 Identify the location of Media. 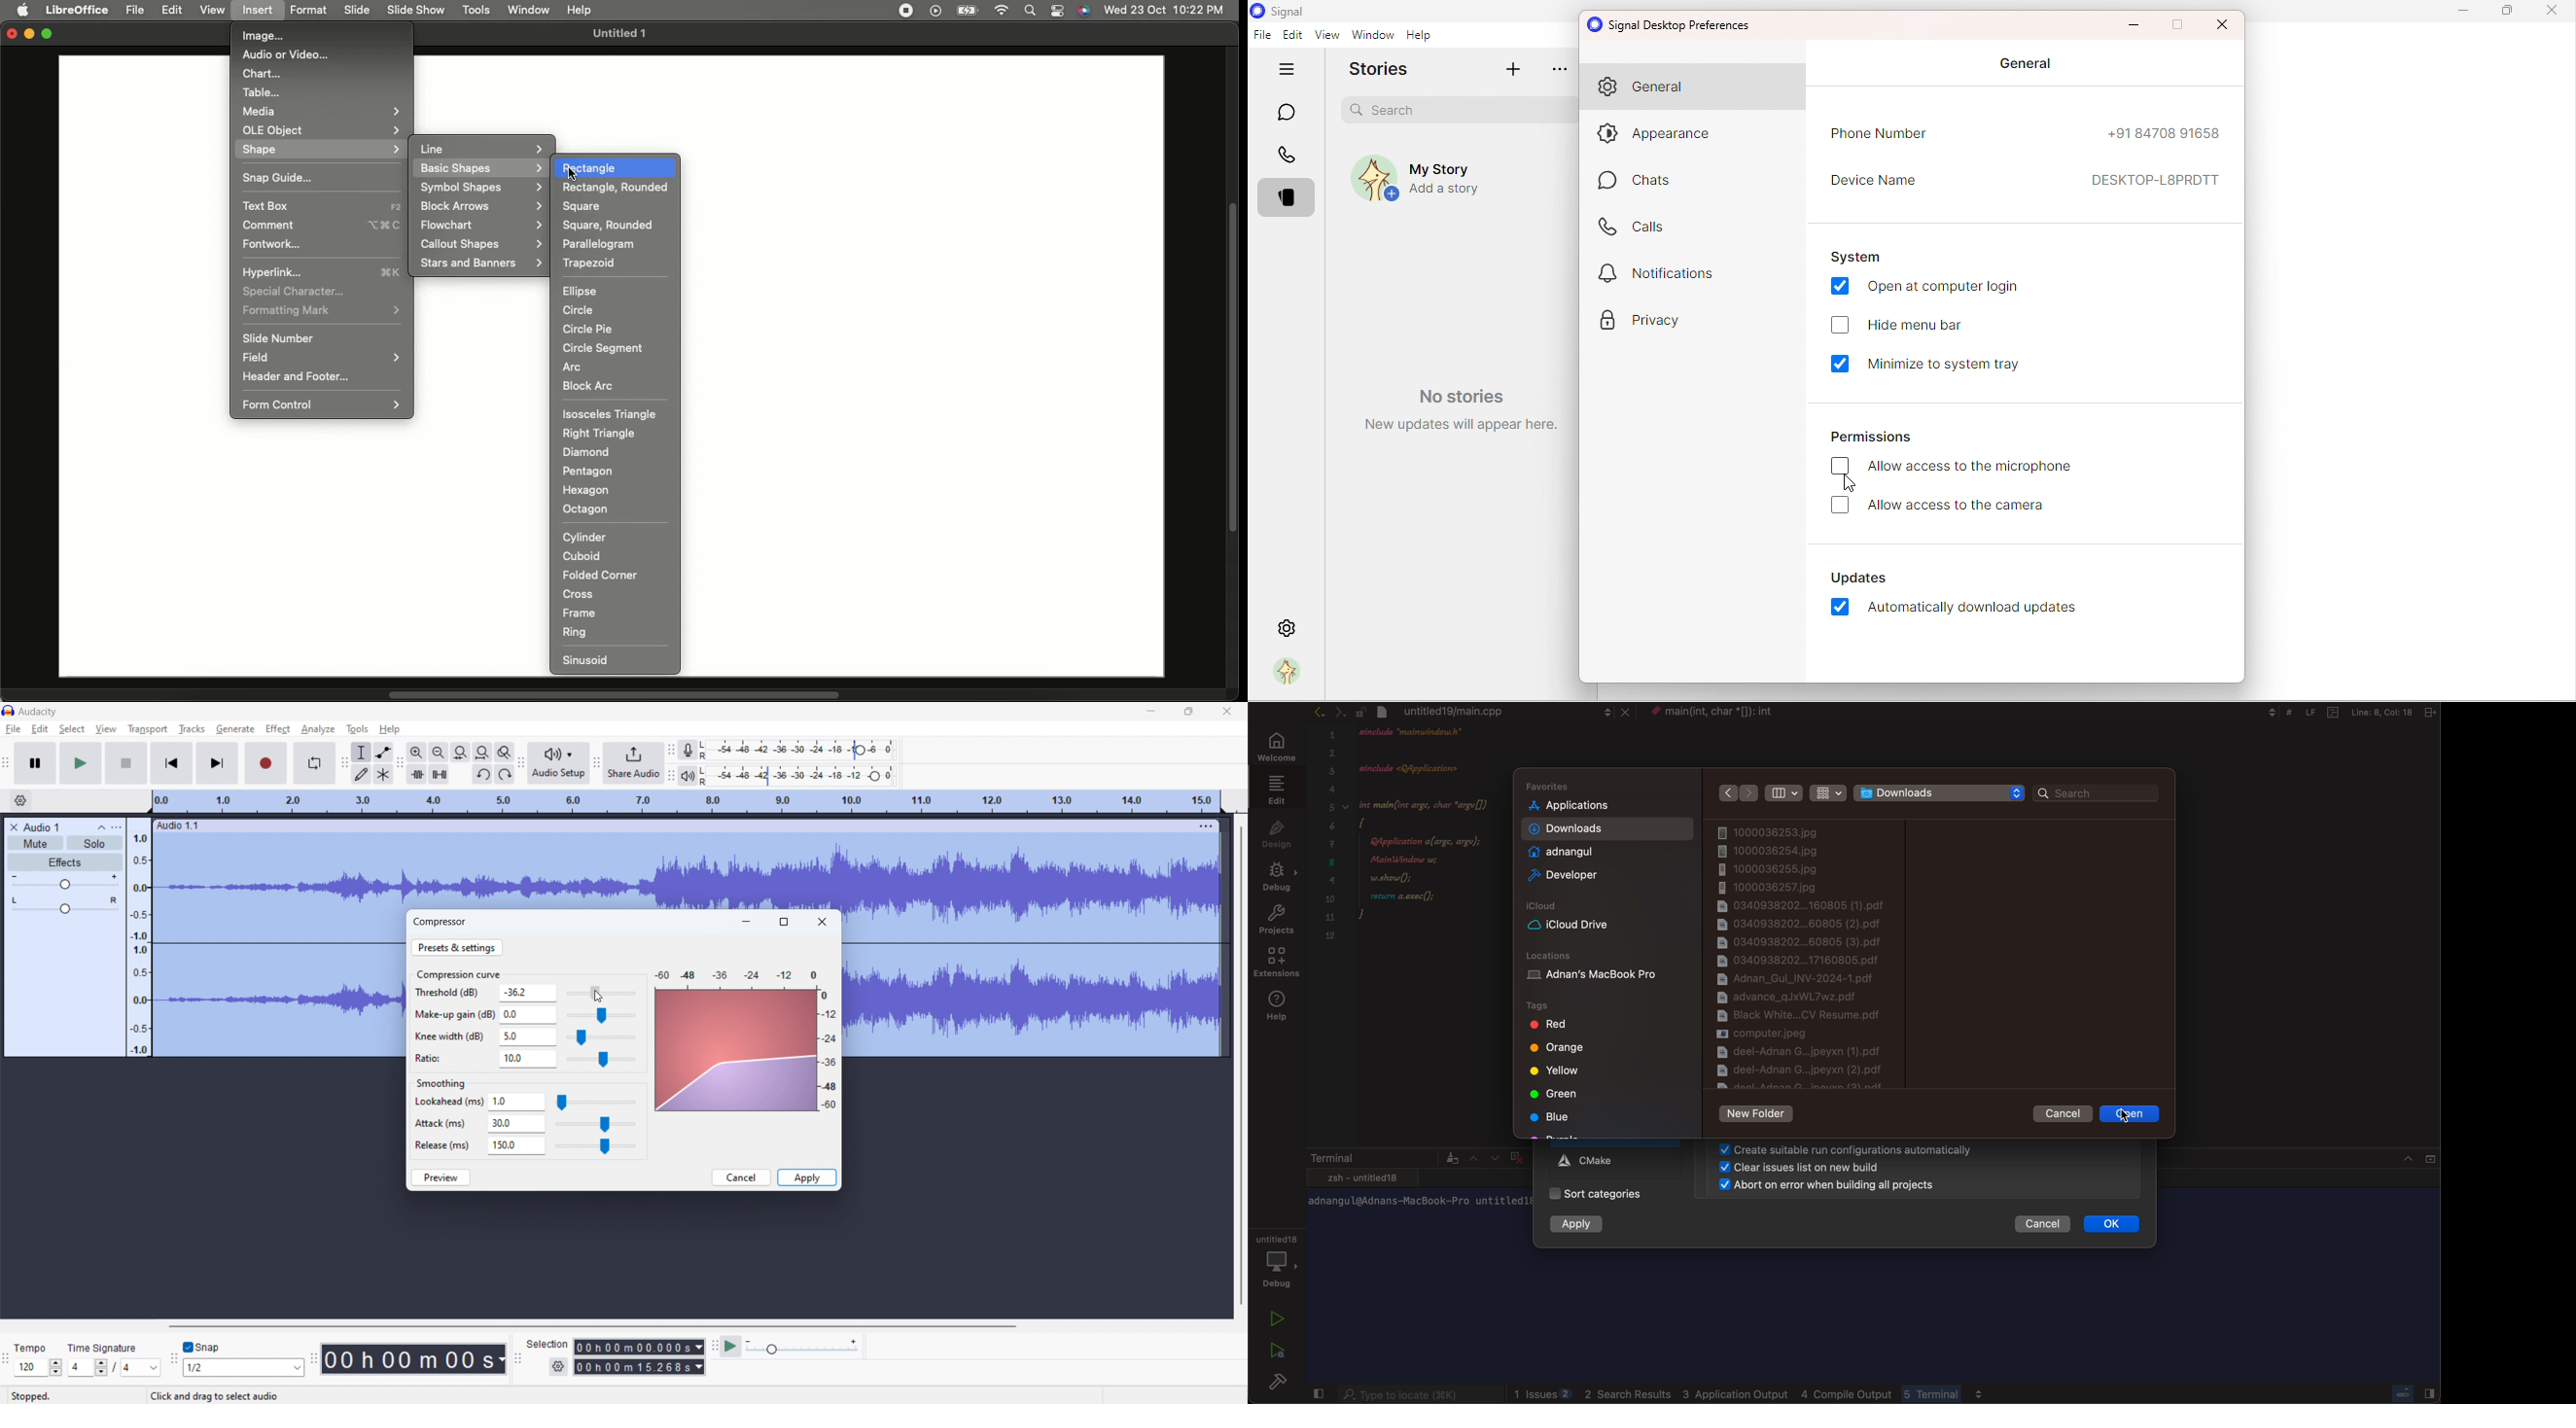
(319, 110).